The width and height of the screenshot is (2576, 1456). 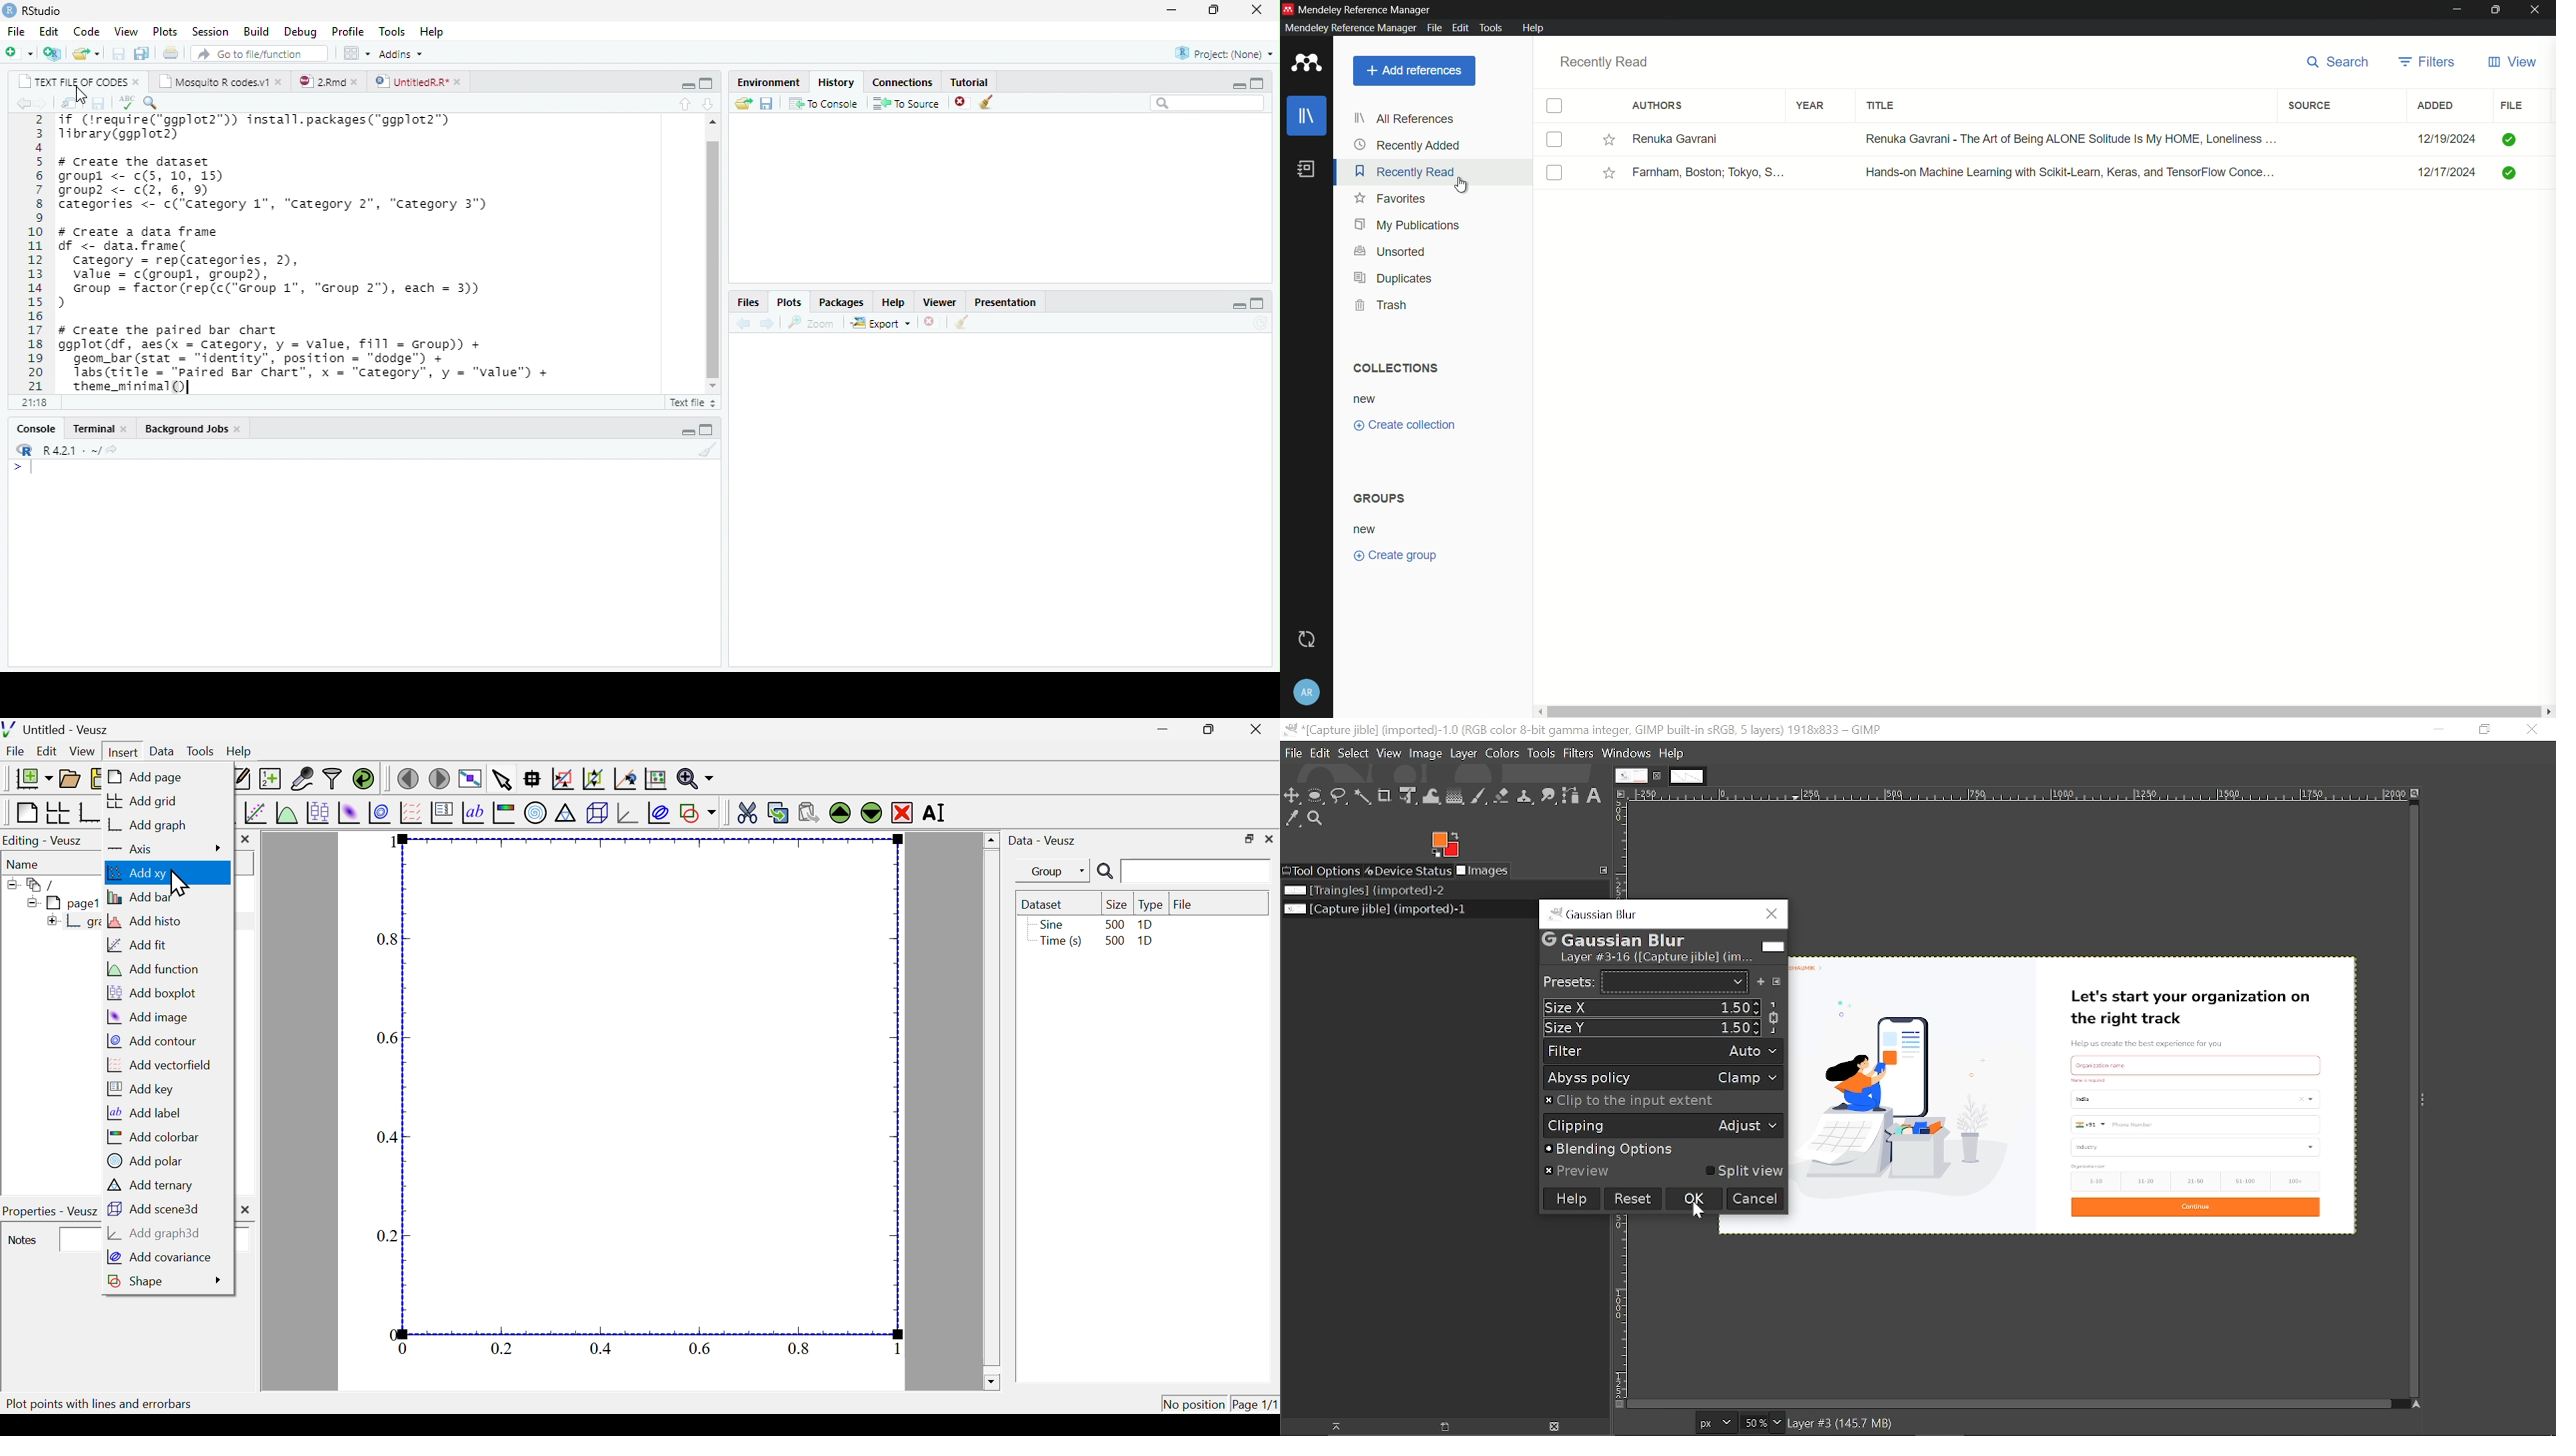 What do you see at coordinates (458, 82) in the screenshot?
I see `close` at bounding box center [458, 82].